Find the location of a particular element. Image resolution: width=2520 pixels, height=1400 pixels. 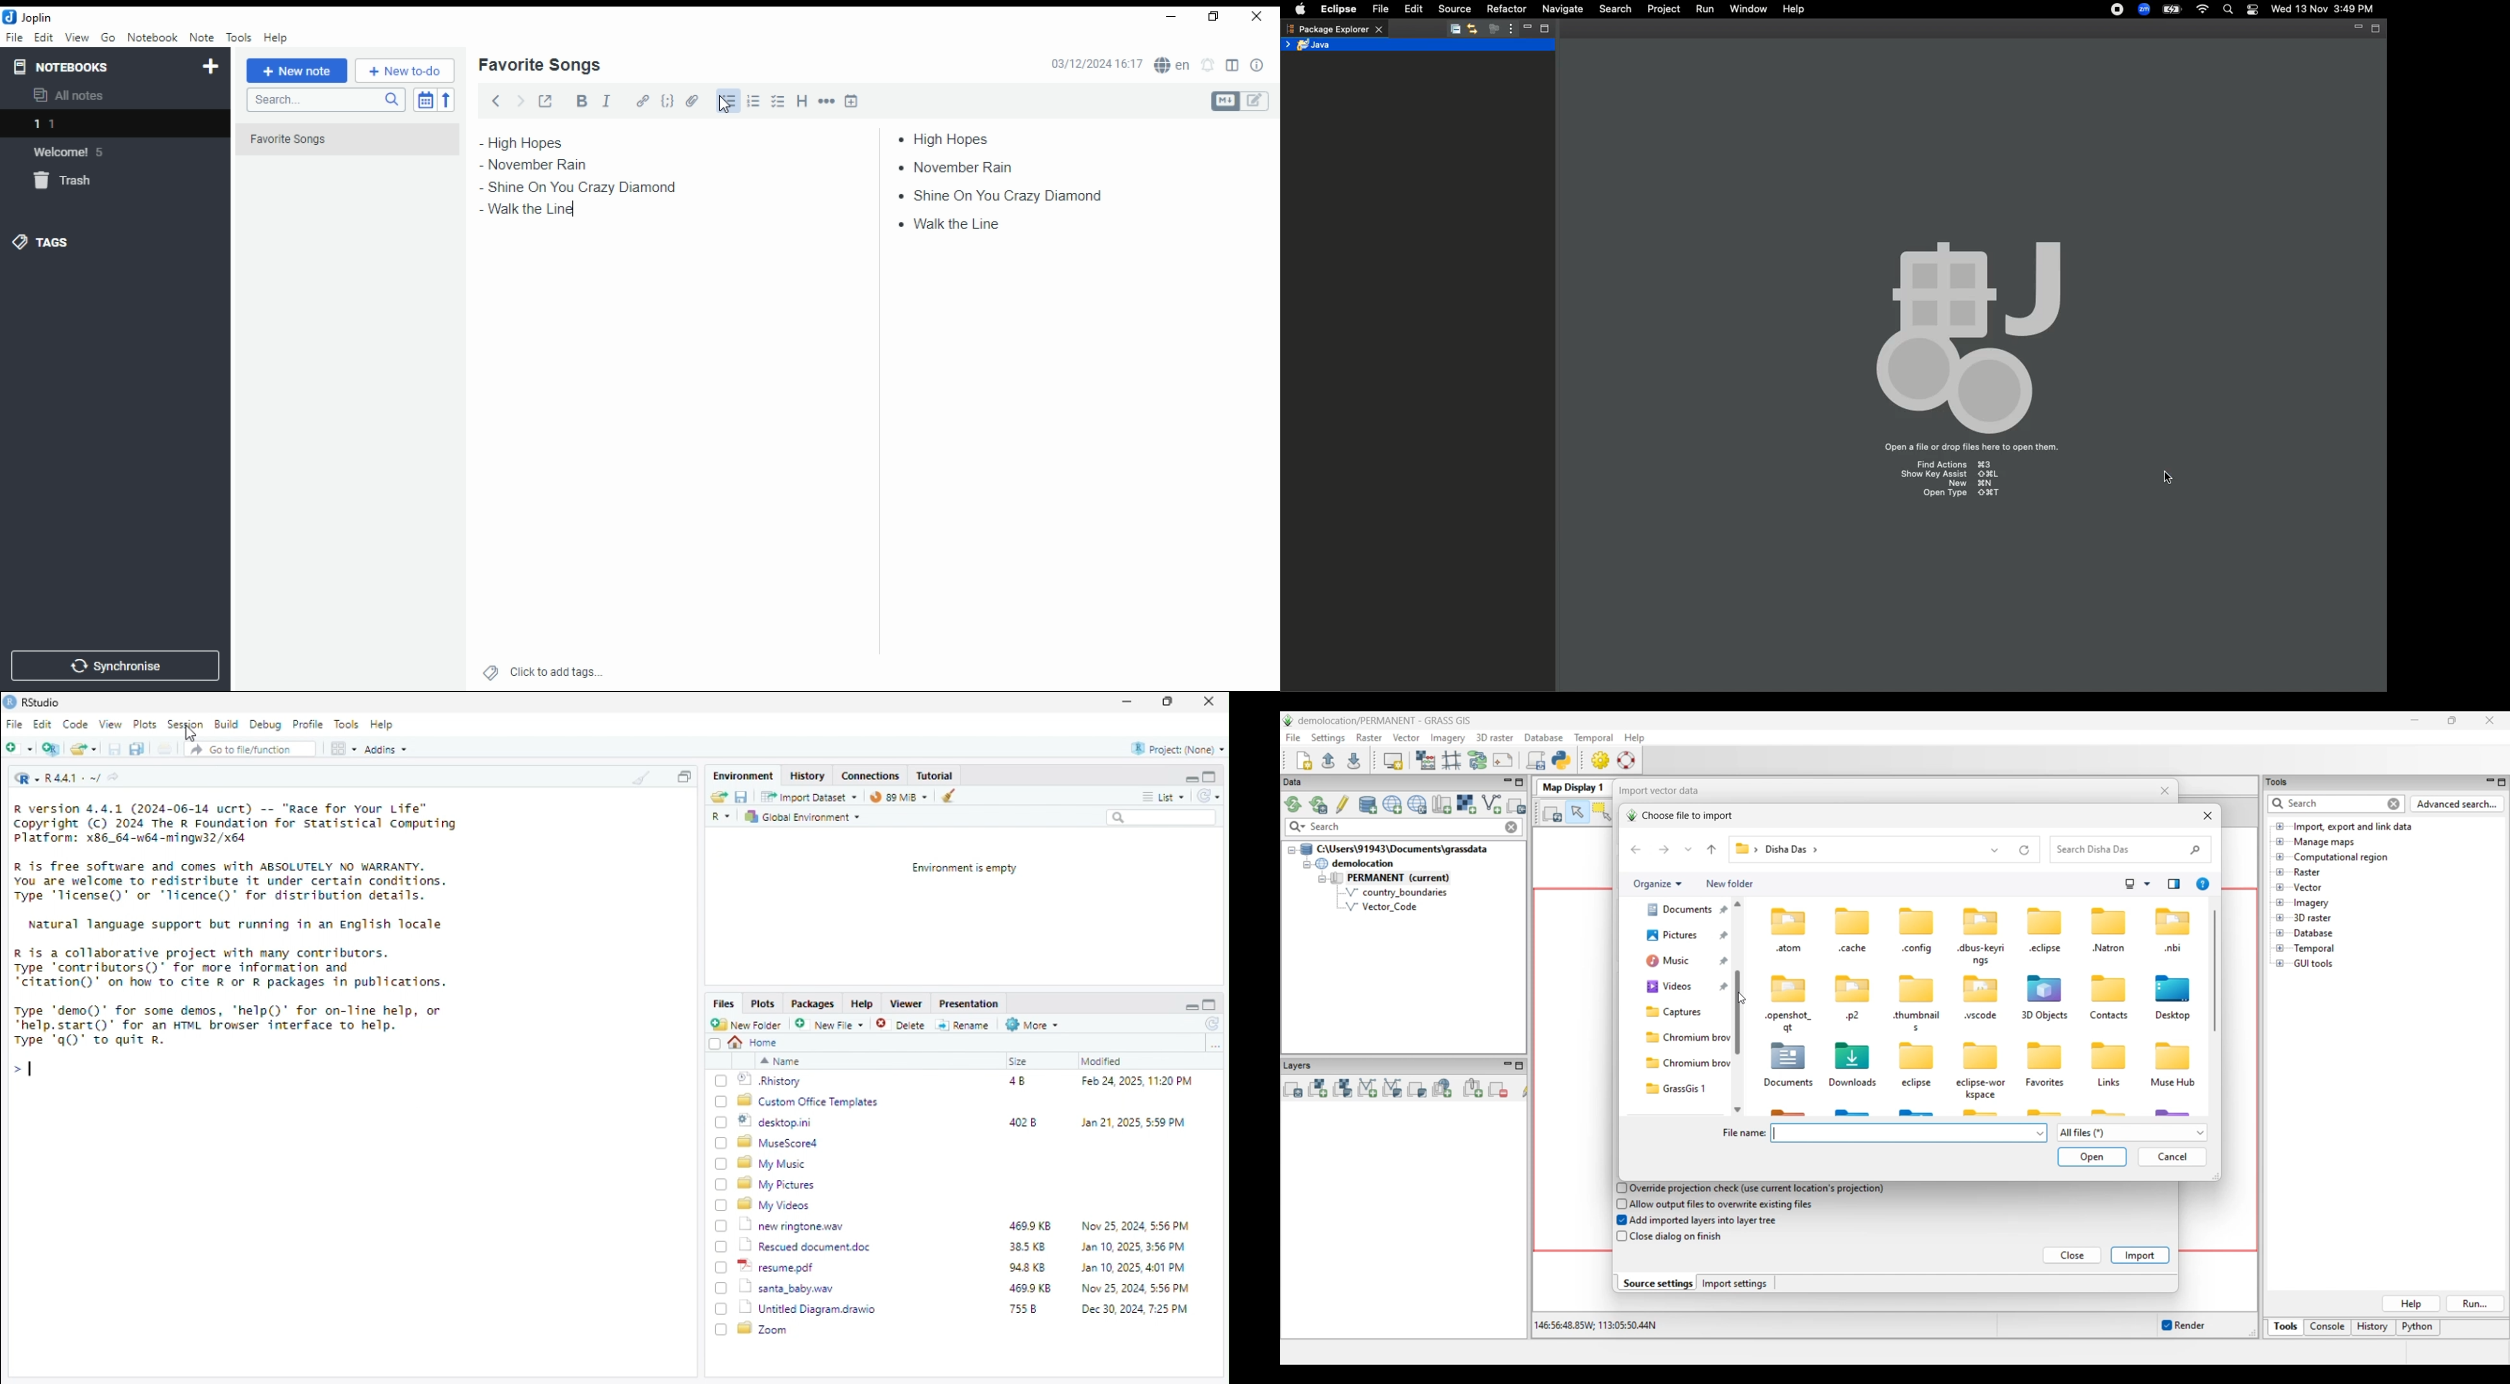

toggle editors is located at coordinates (1240, 101).